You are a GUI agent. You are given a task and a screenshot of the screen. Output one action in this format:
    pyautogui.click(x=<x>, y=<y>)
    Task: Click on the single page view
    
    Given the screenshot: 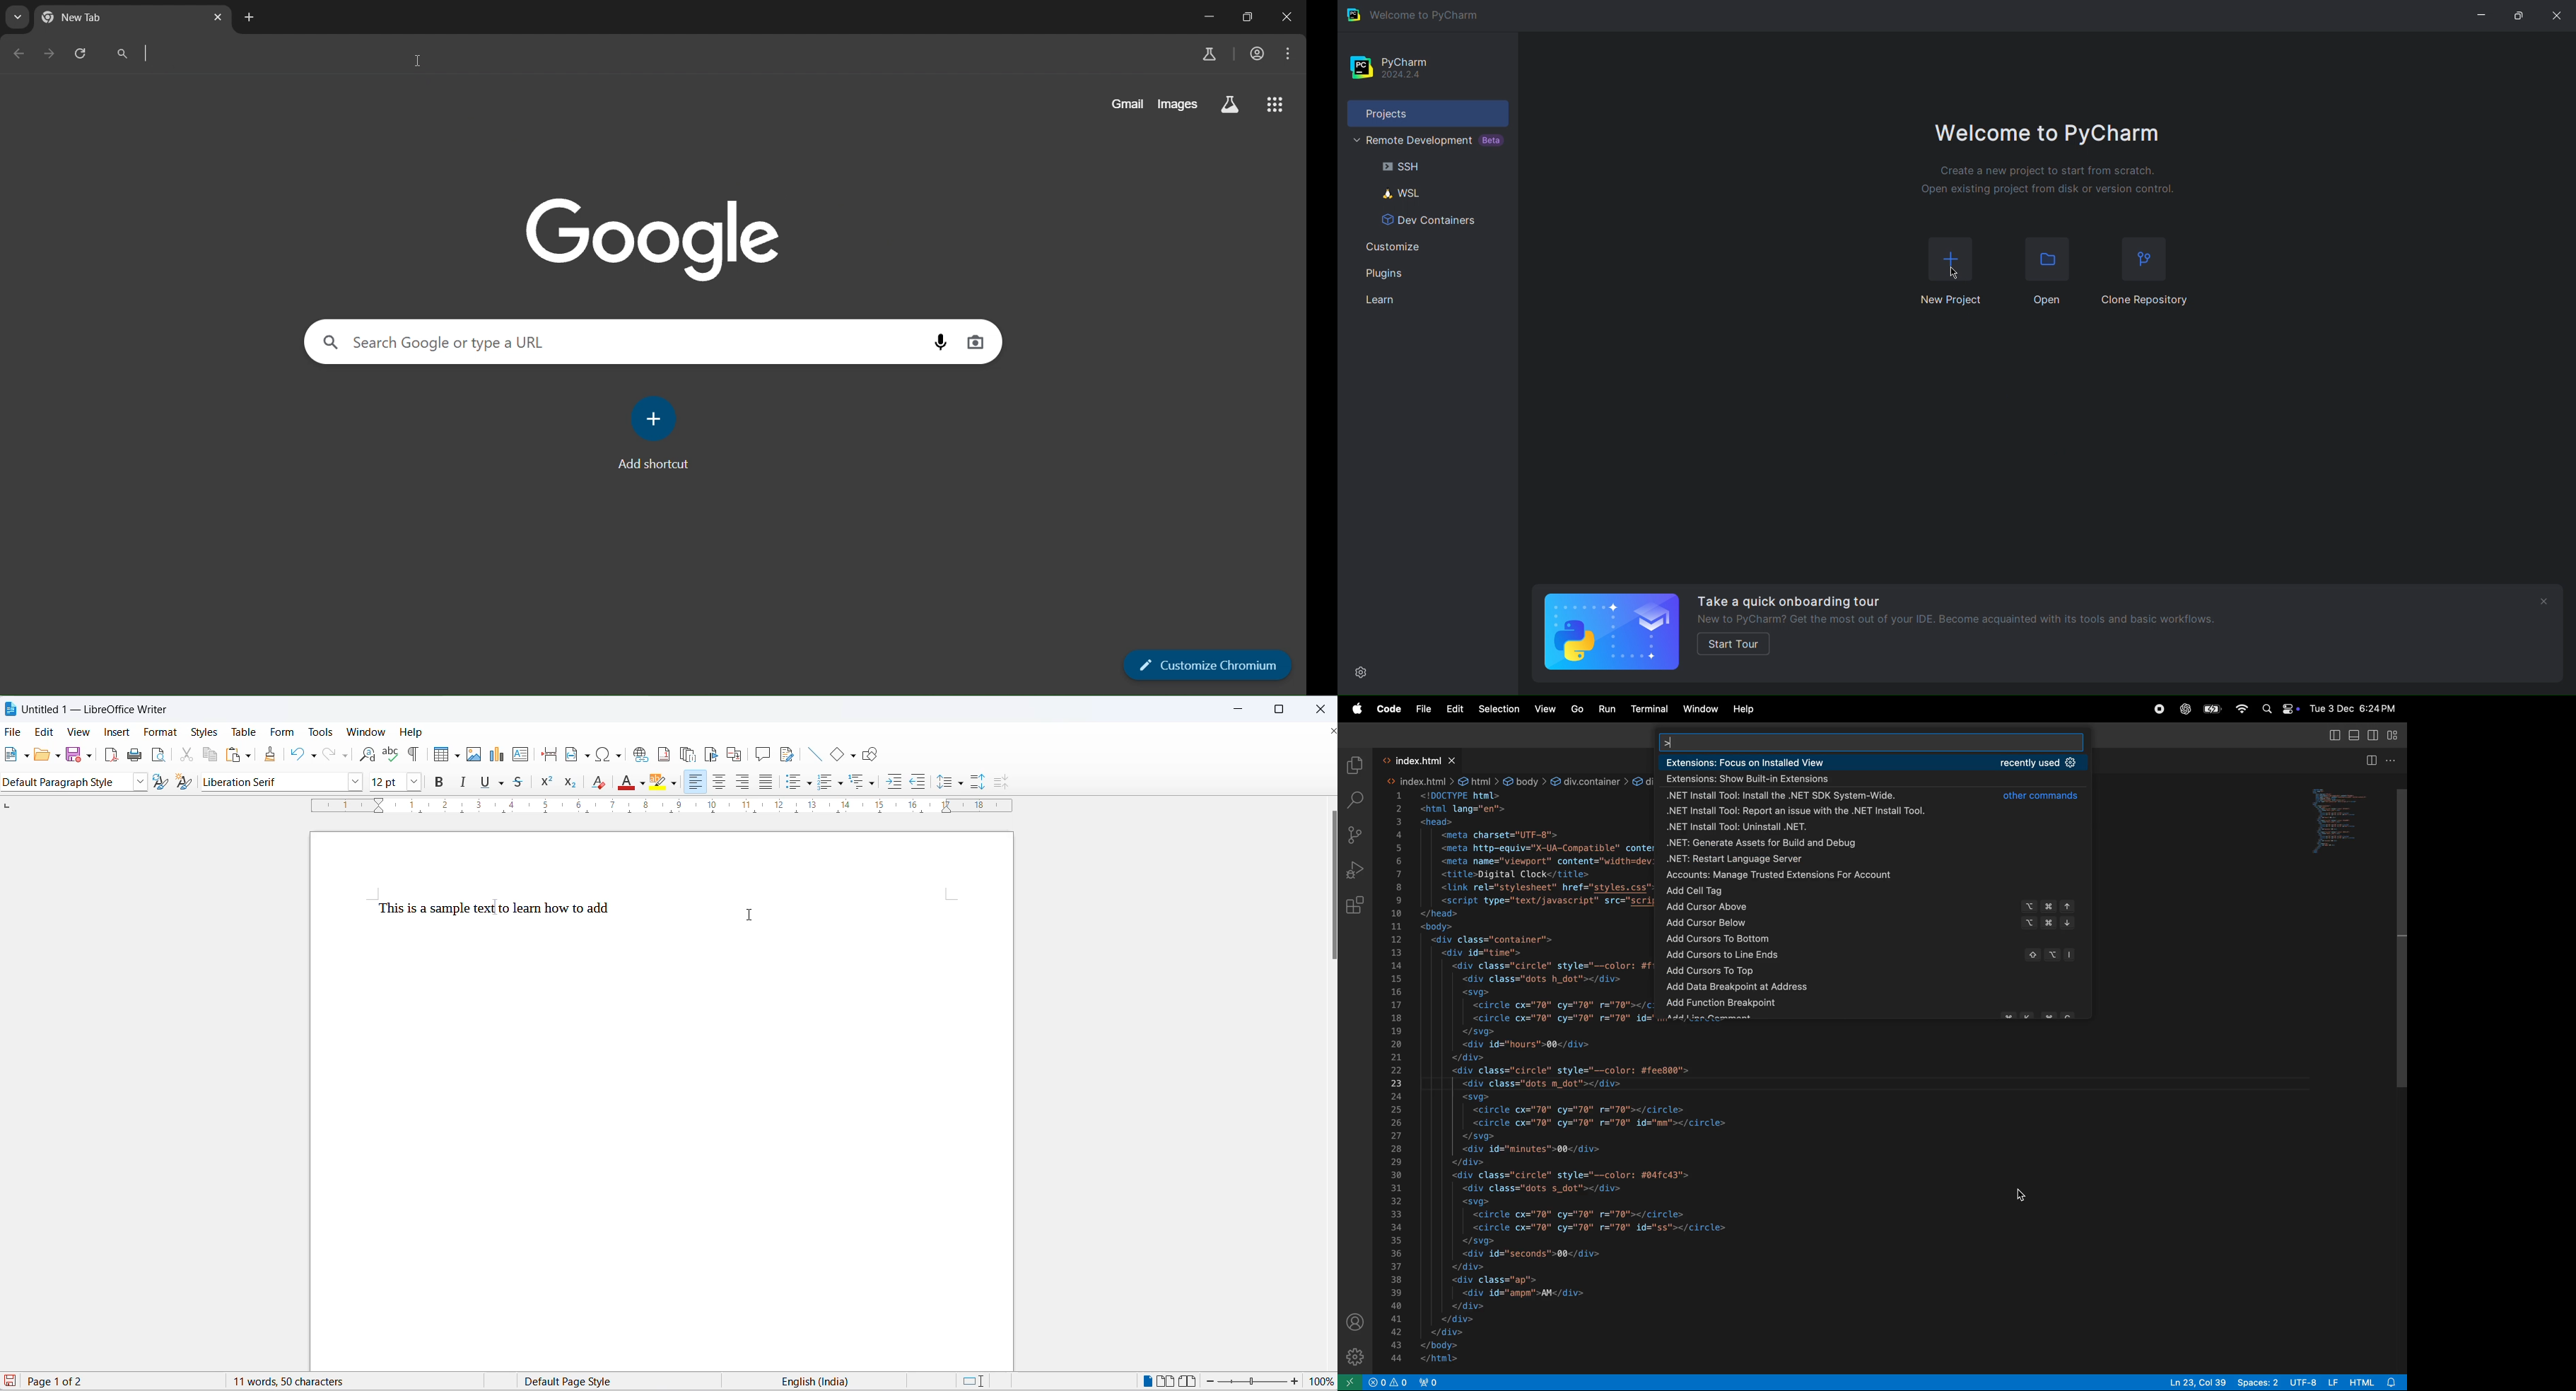 What is the action you would take?
    pyautogui.click(x=1144, y=1380)
    